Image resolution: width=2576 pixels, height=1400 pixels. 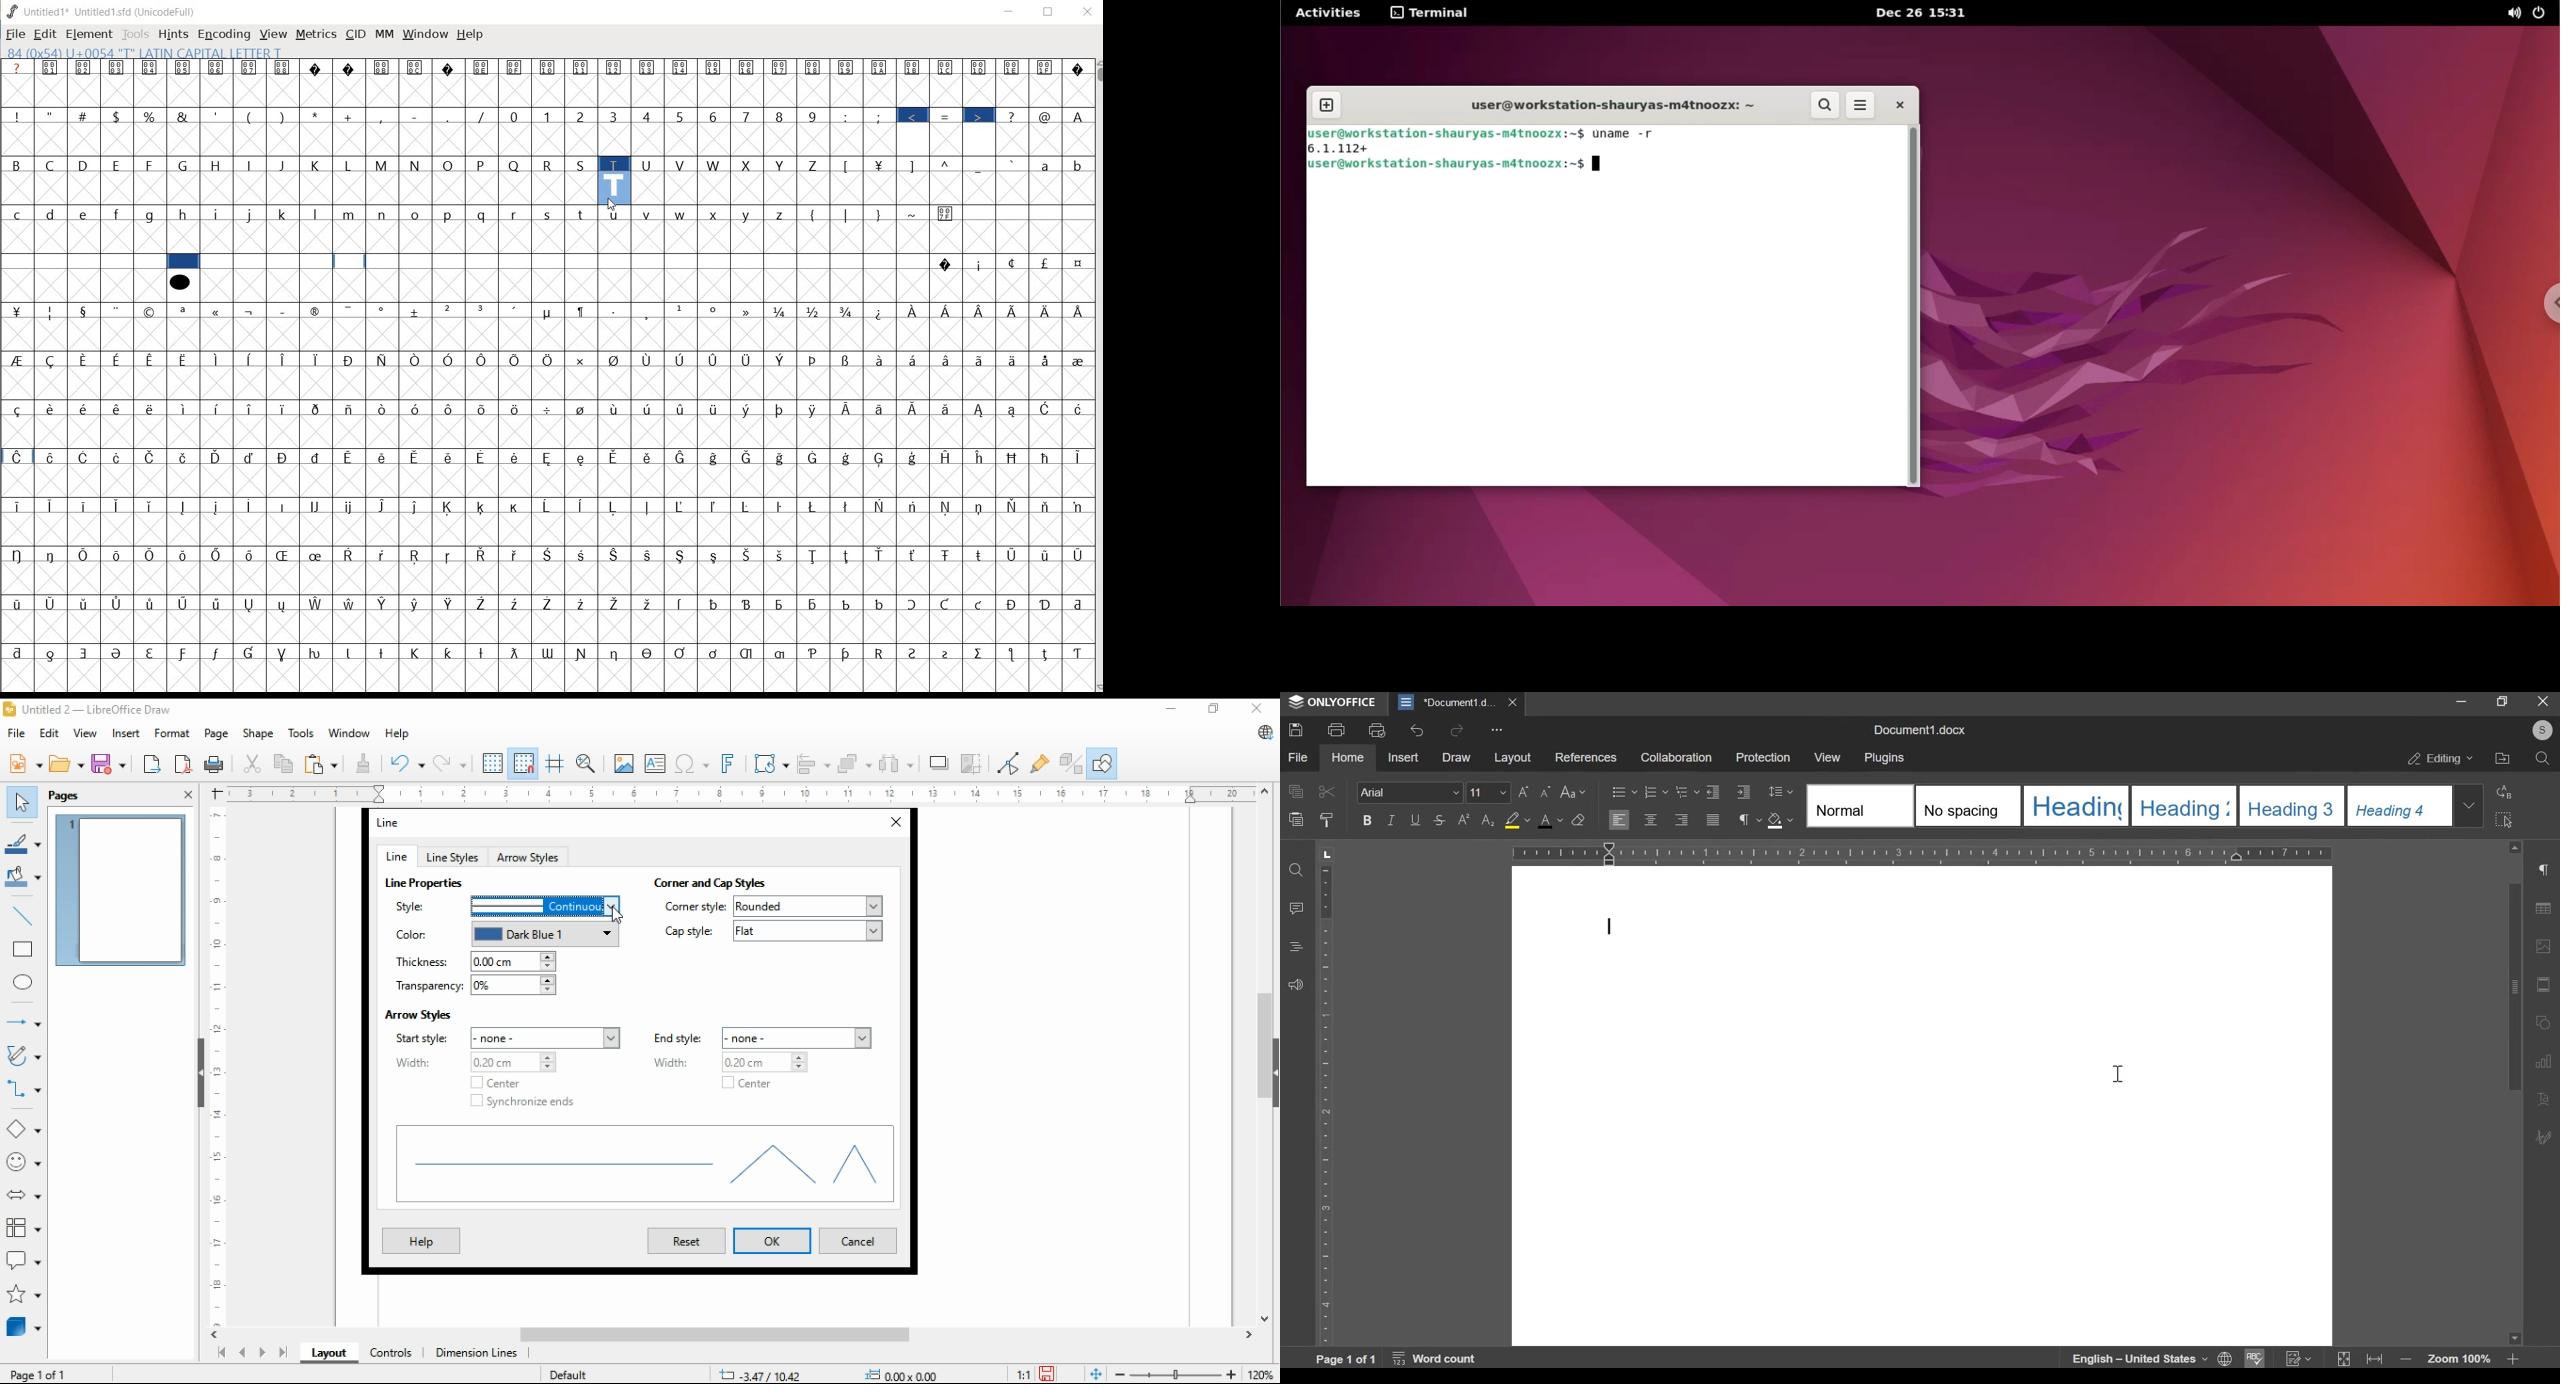 What do you see at coordinates (449, 763) in the screenshot?
I see `redo` at bounding box center [449, 763].